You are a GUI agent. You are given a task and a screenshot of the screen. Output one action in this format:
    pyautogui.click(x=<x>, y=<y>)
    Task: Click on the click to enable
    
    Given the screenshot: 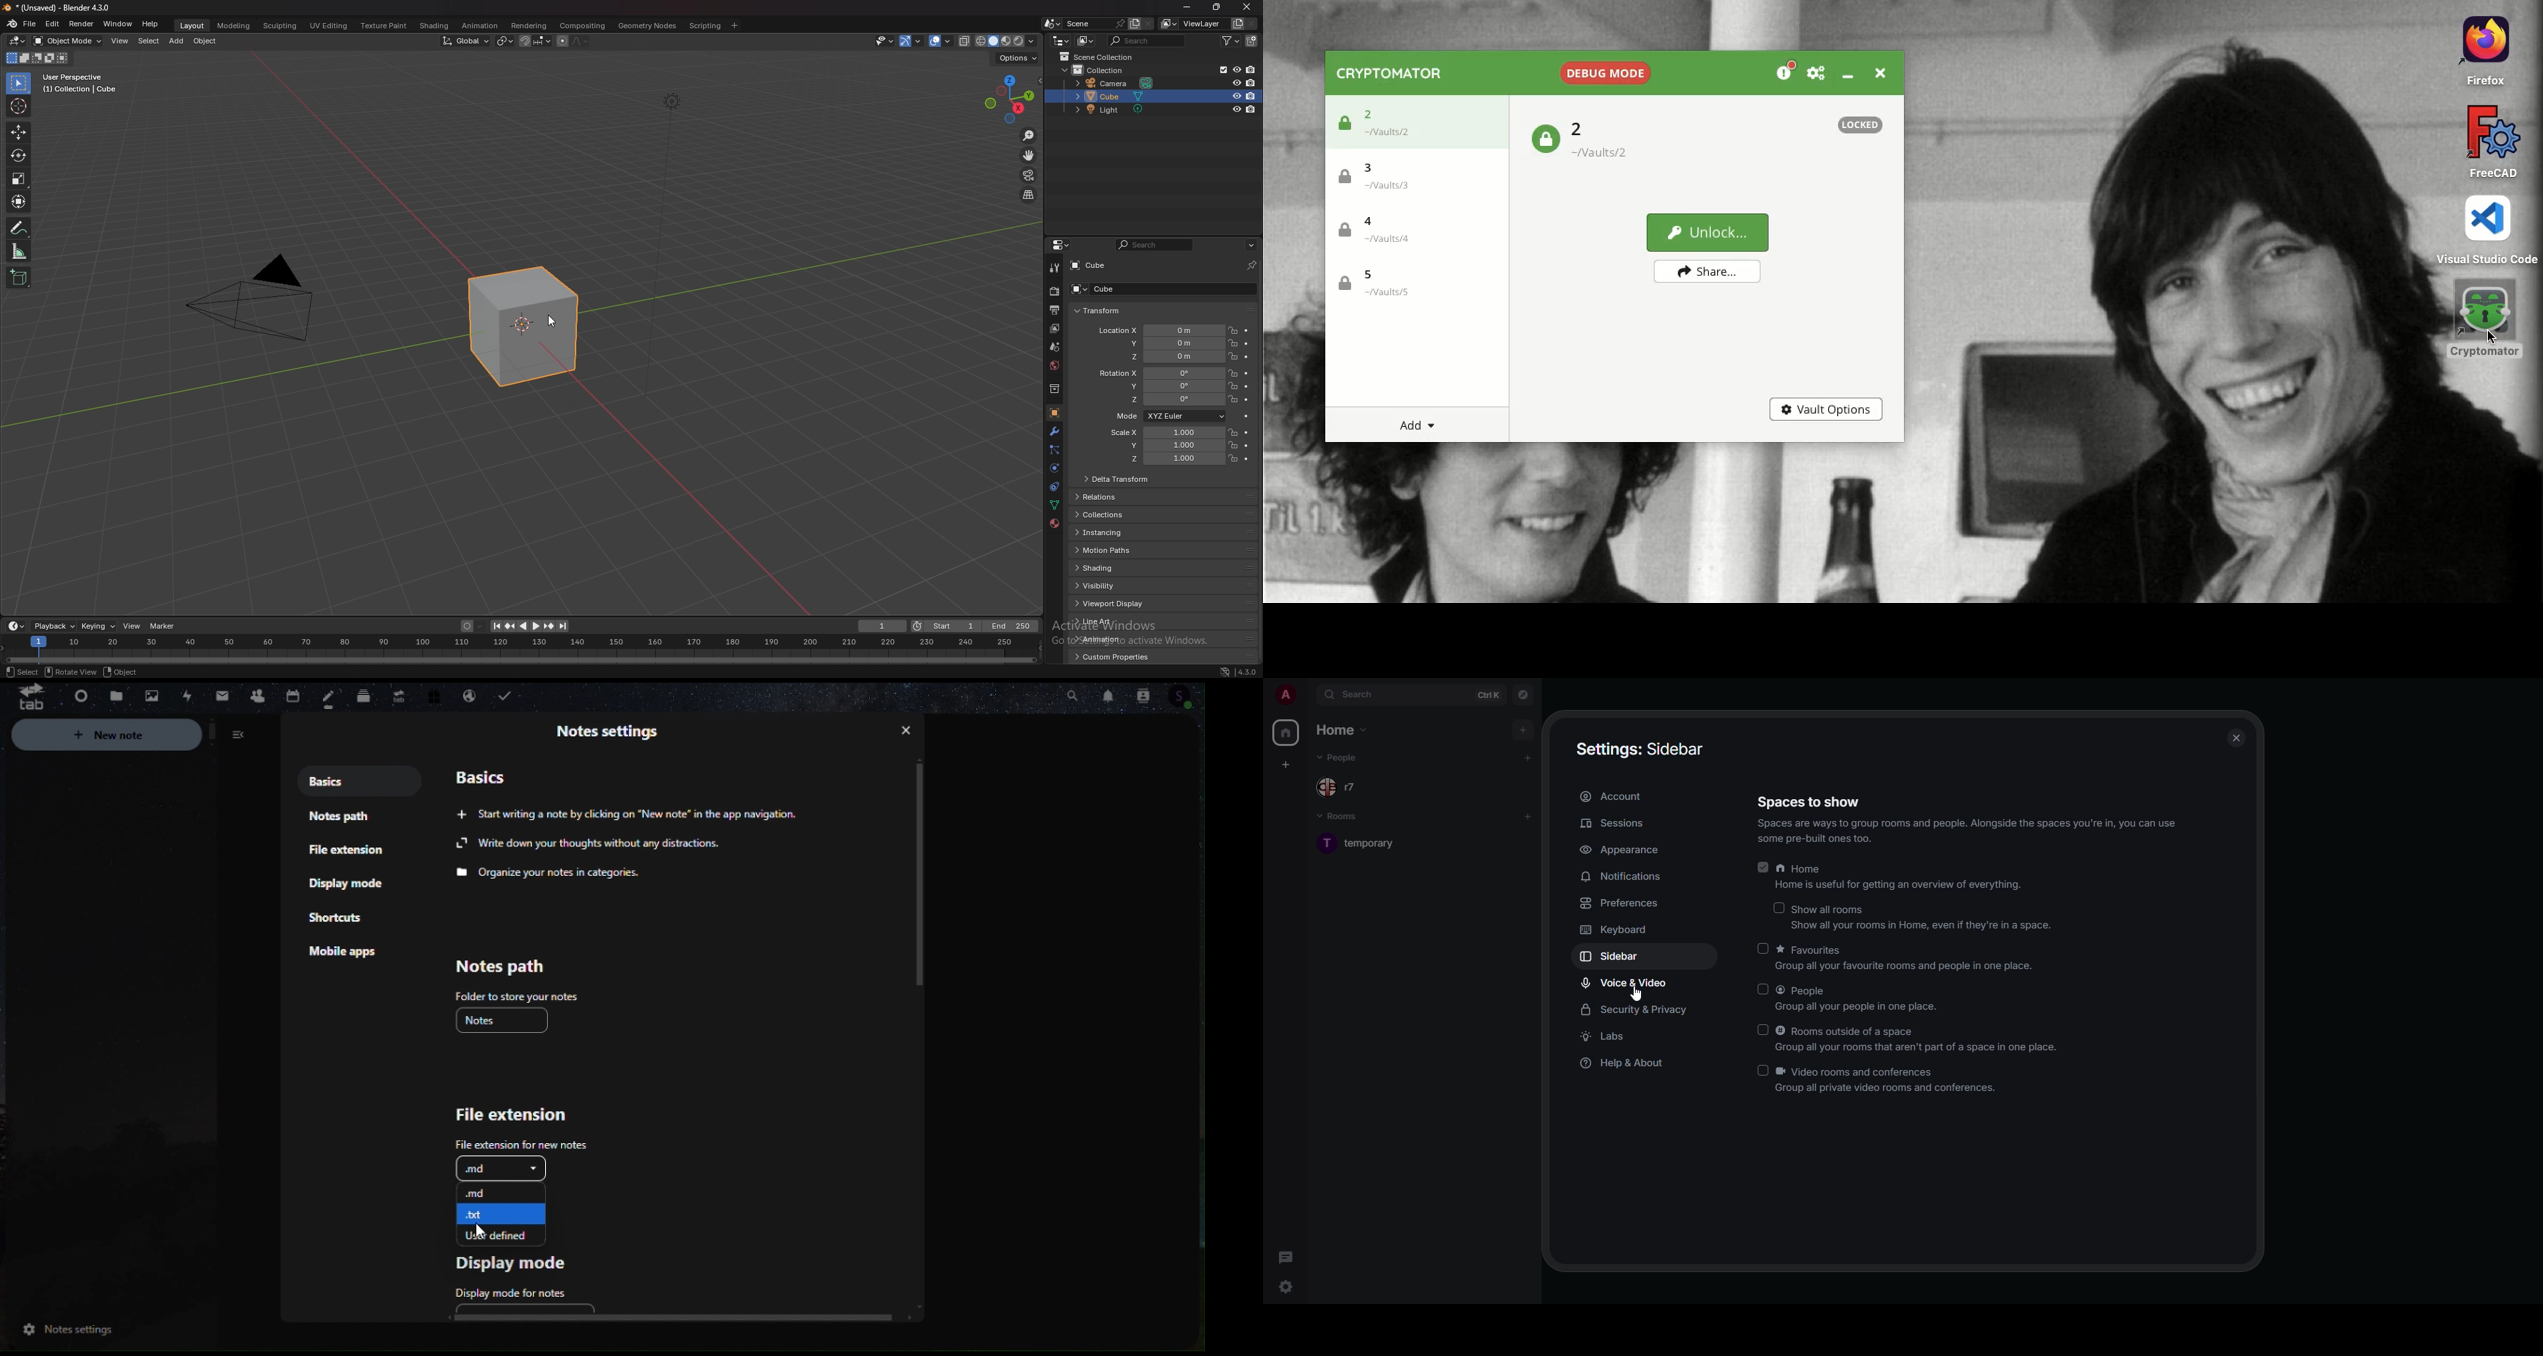 What is the action you would take?
    pyautogui.click(x=1763, y=989)
    